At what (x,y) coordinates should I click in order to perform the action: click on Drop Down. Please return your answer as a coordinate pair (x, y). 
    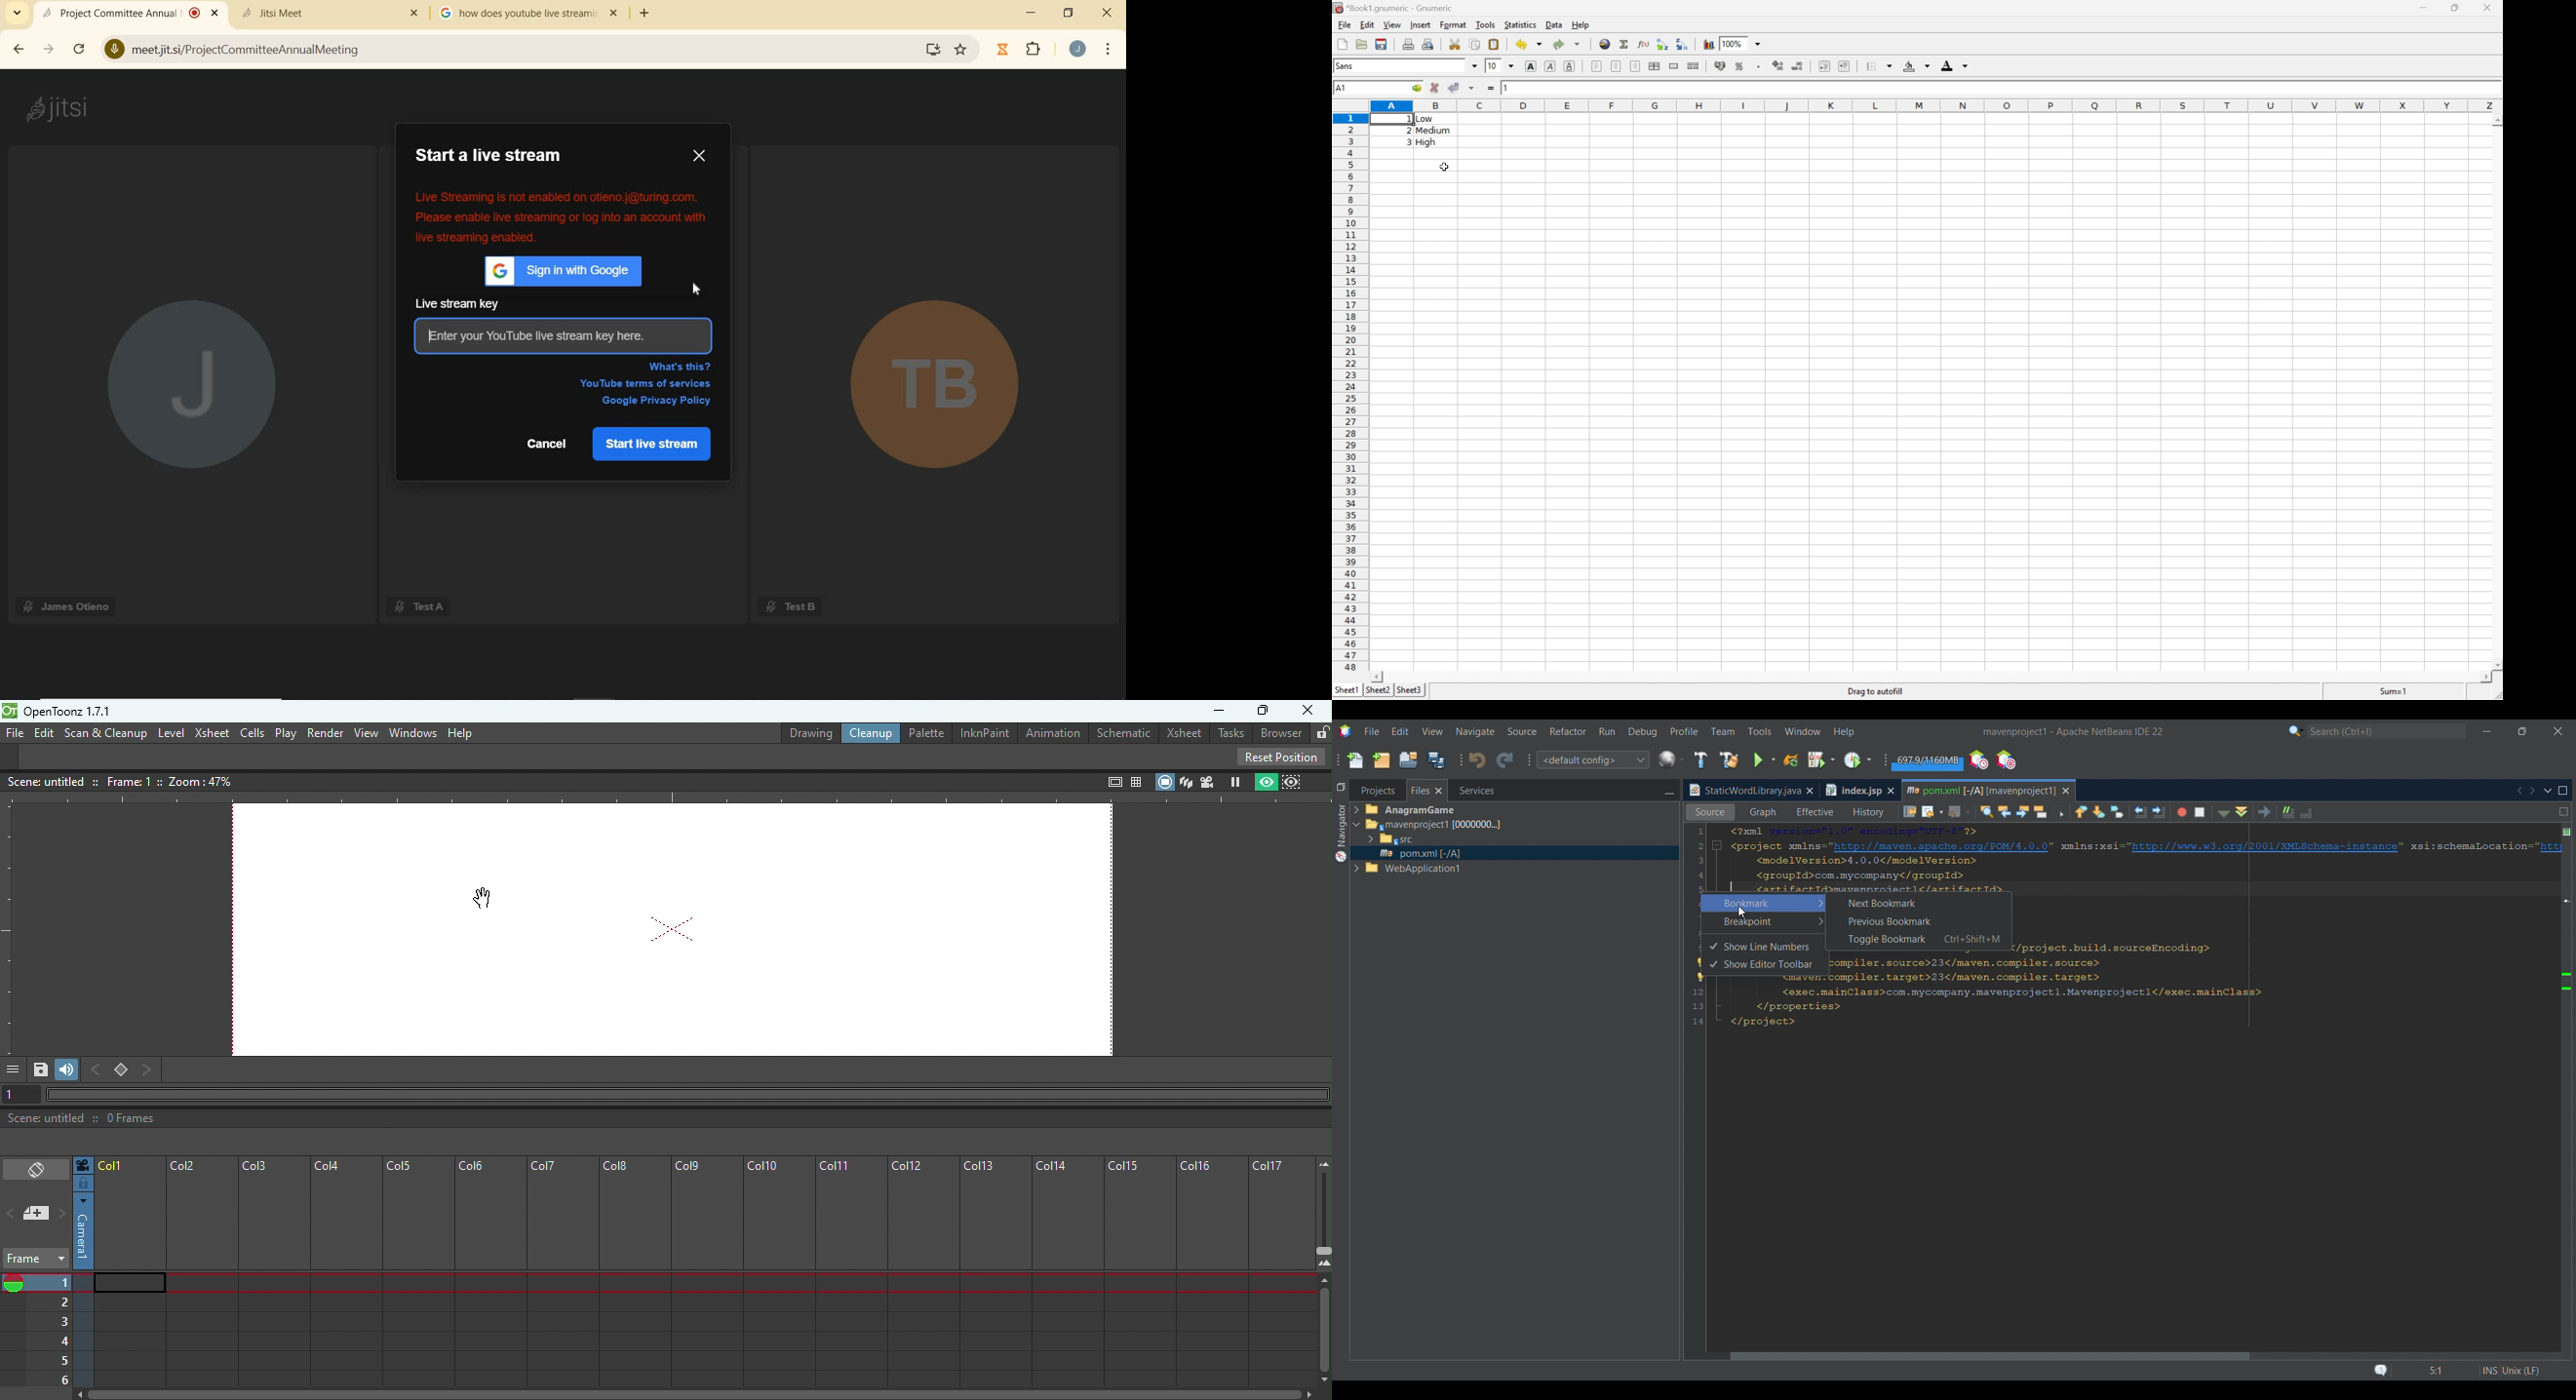
    Looking at the image, I should click on (1474, 66).